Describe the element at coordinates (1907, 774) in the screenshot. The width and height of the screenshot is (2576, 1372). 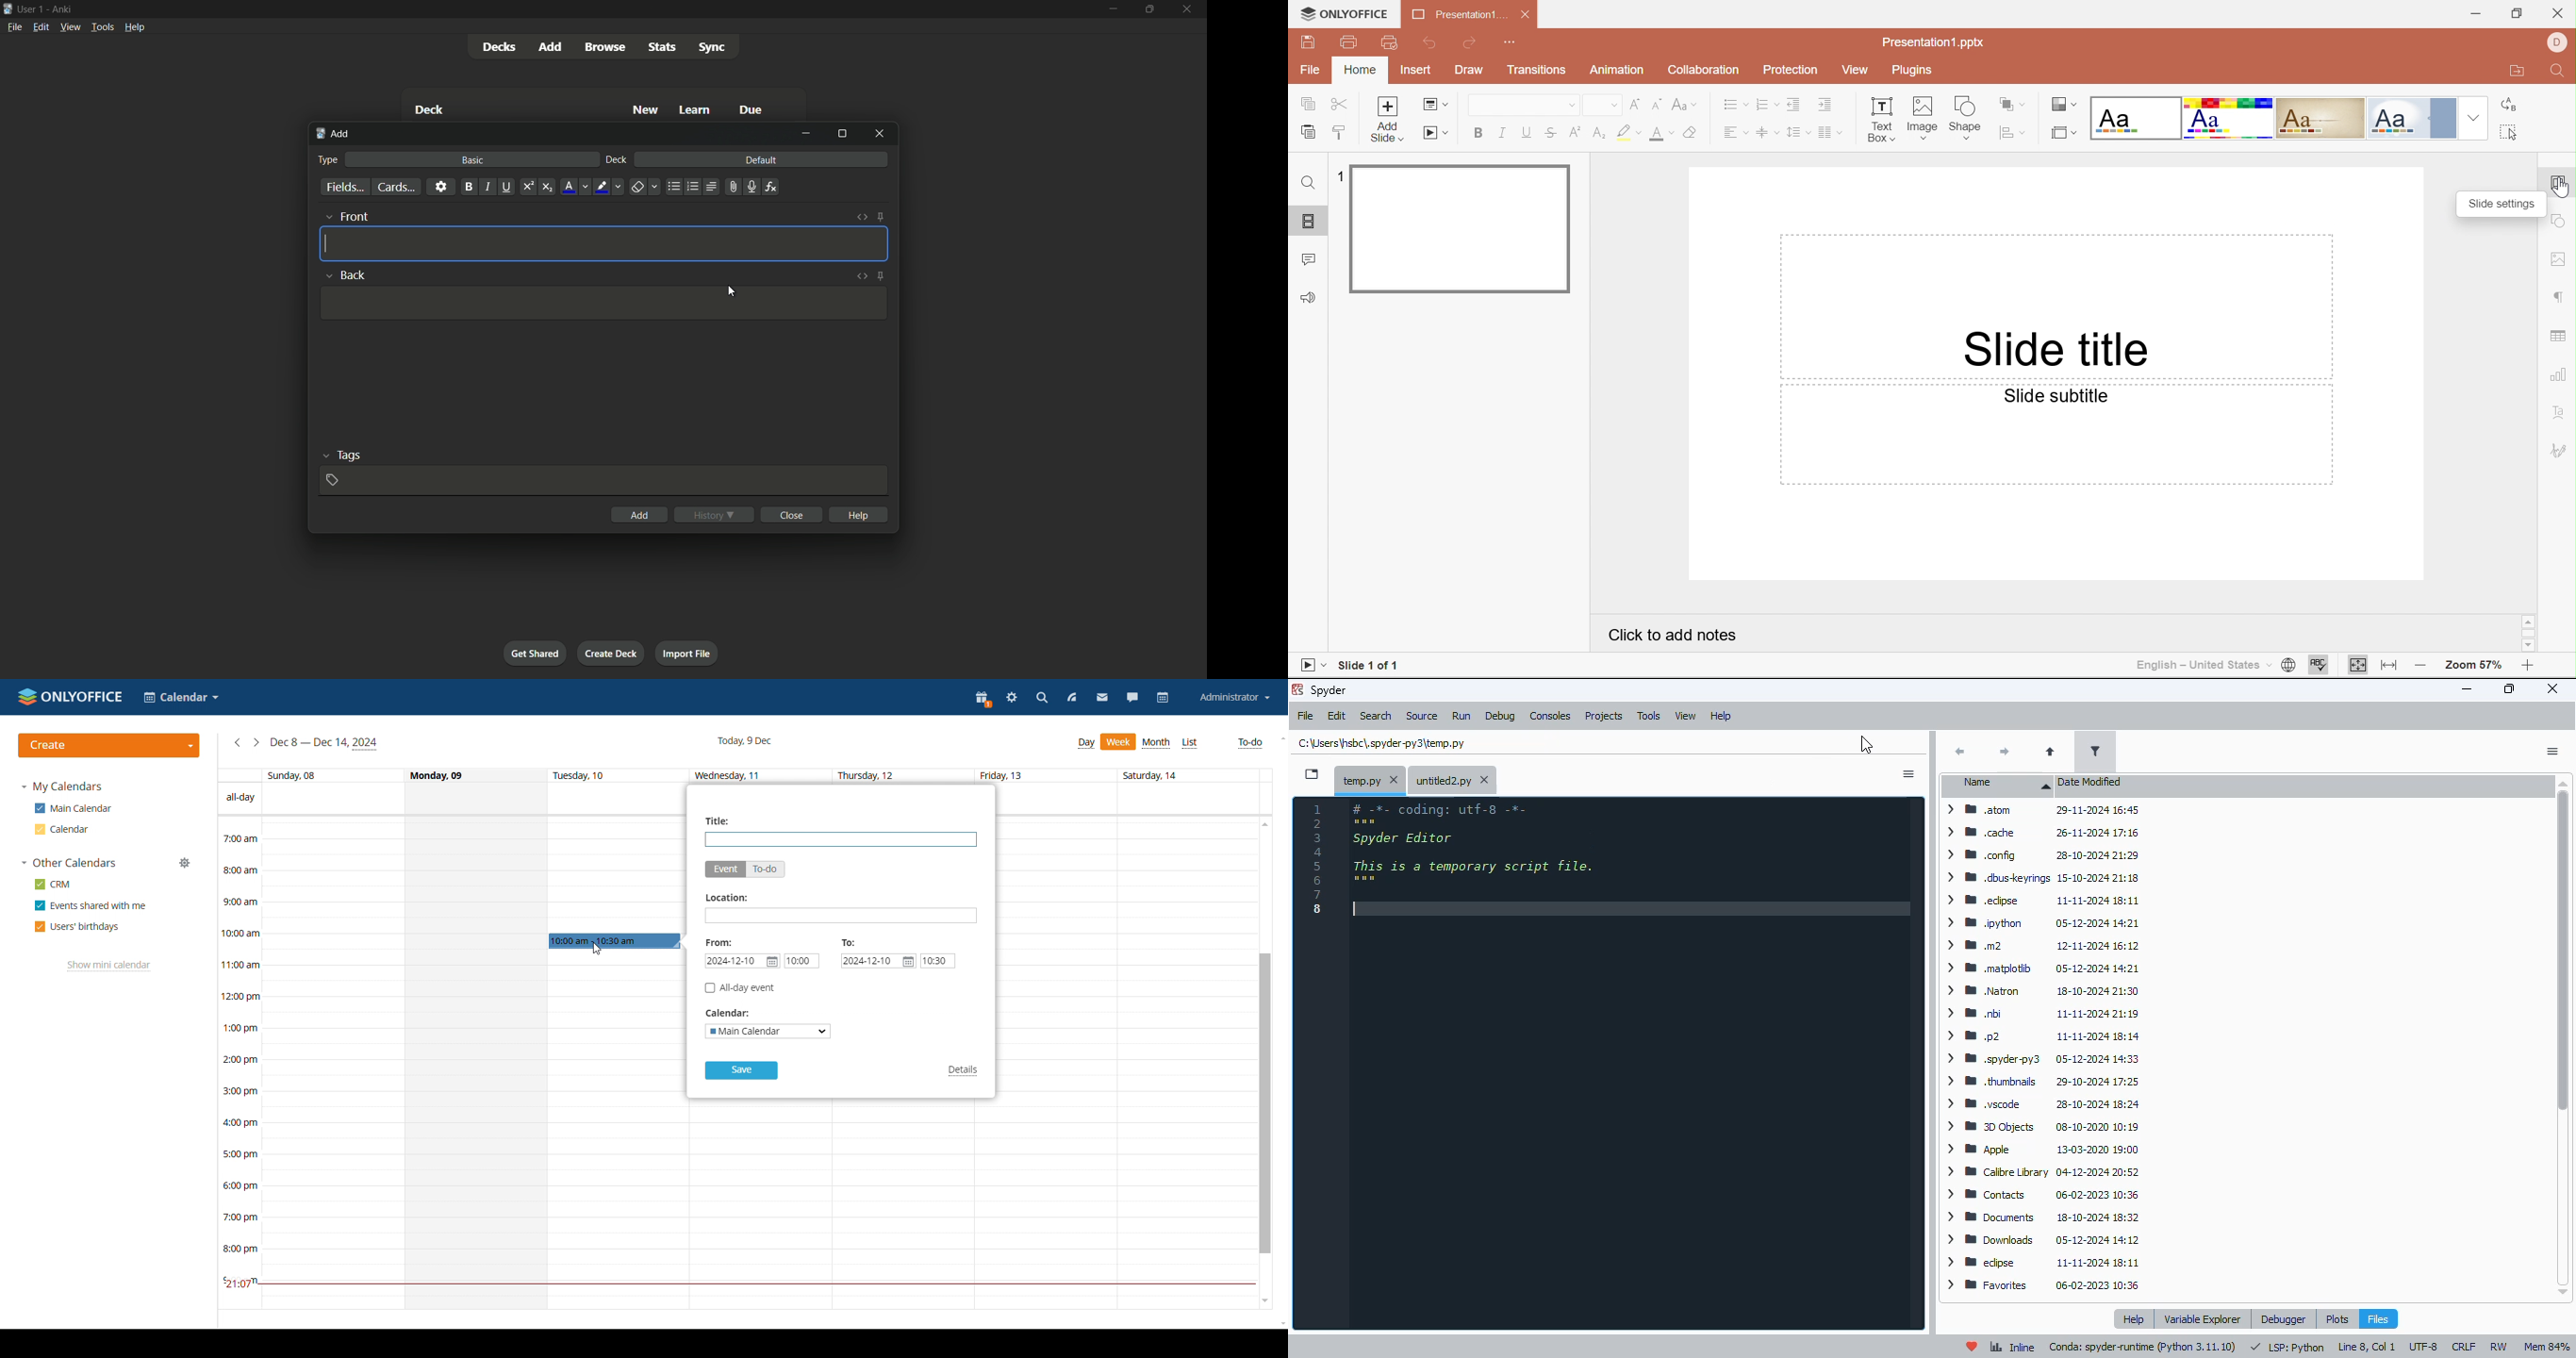
I see `options` at that location.